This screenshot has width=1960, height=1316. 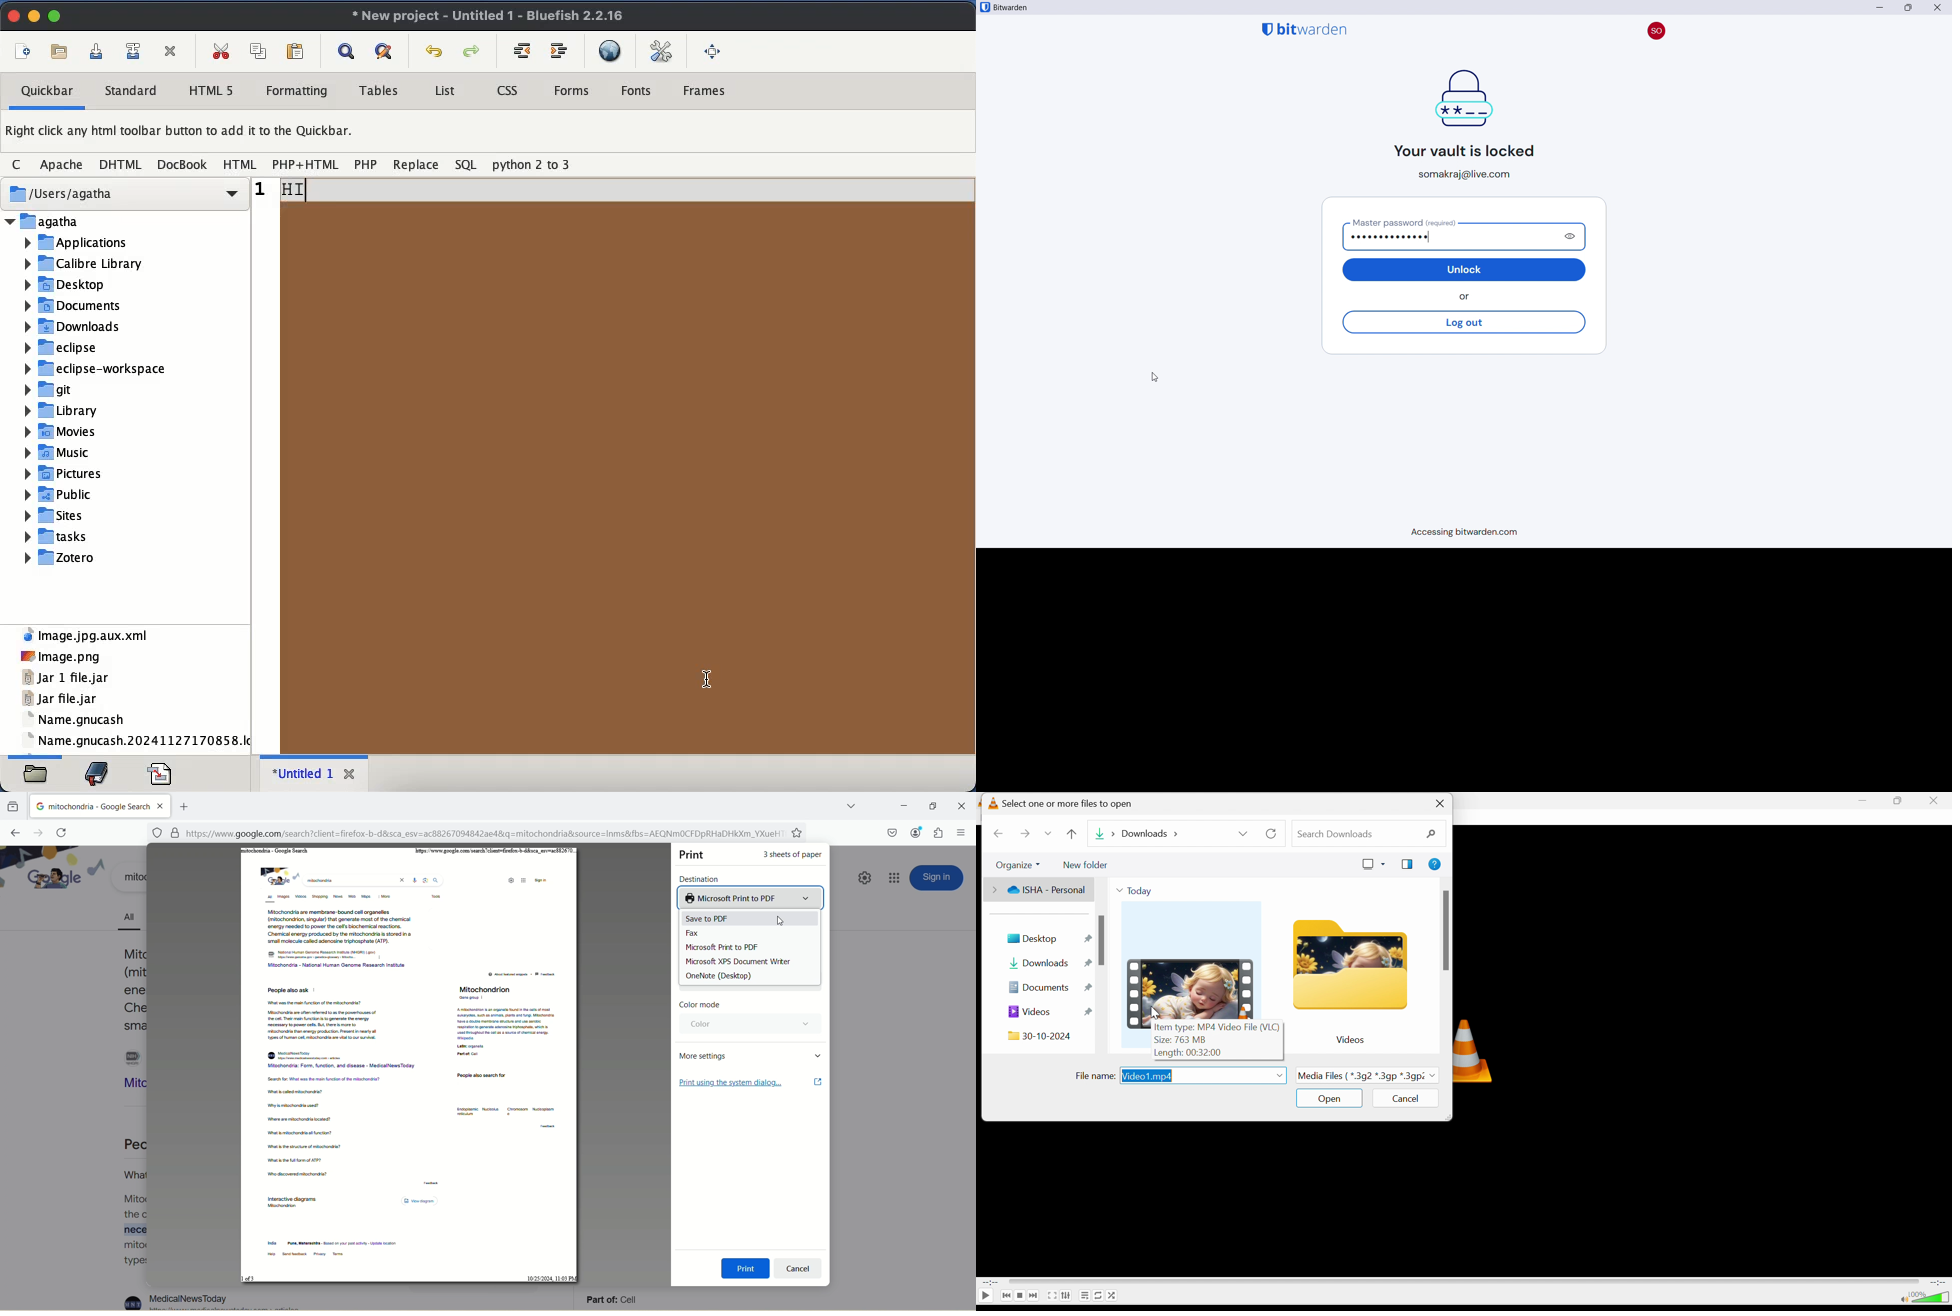 What do you see at coordinates (1463, 1283) in the screenshot?
I see `Progress bar` at bounding box center [1463, 1283].